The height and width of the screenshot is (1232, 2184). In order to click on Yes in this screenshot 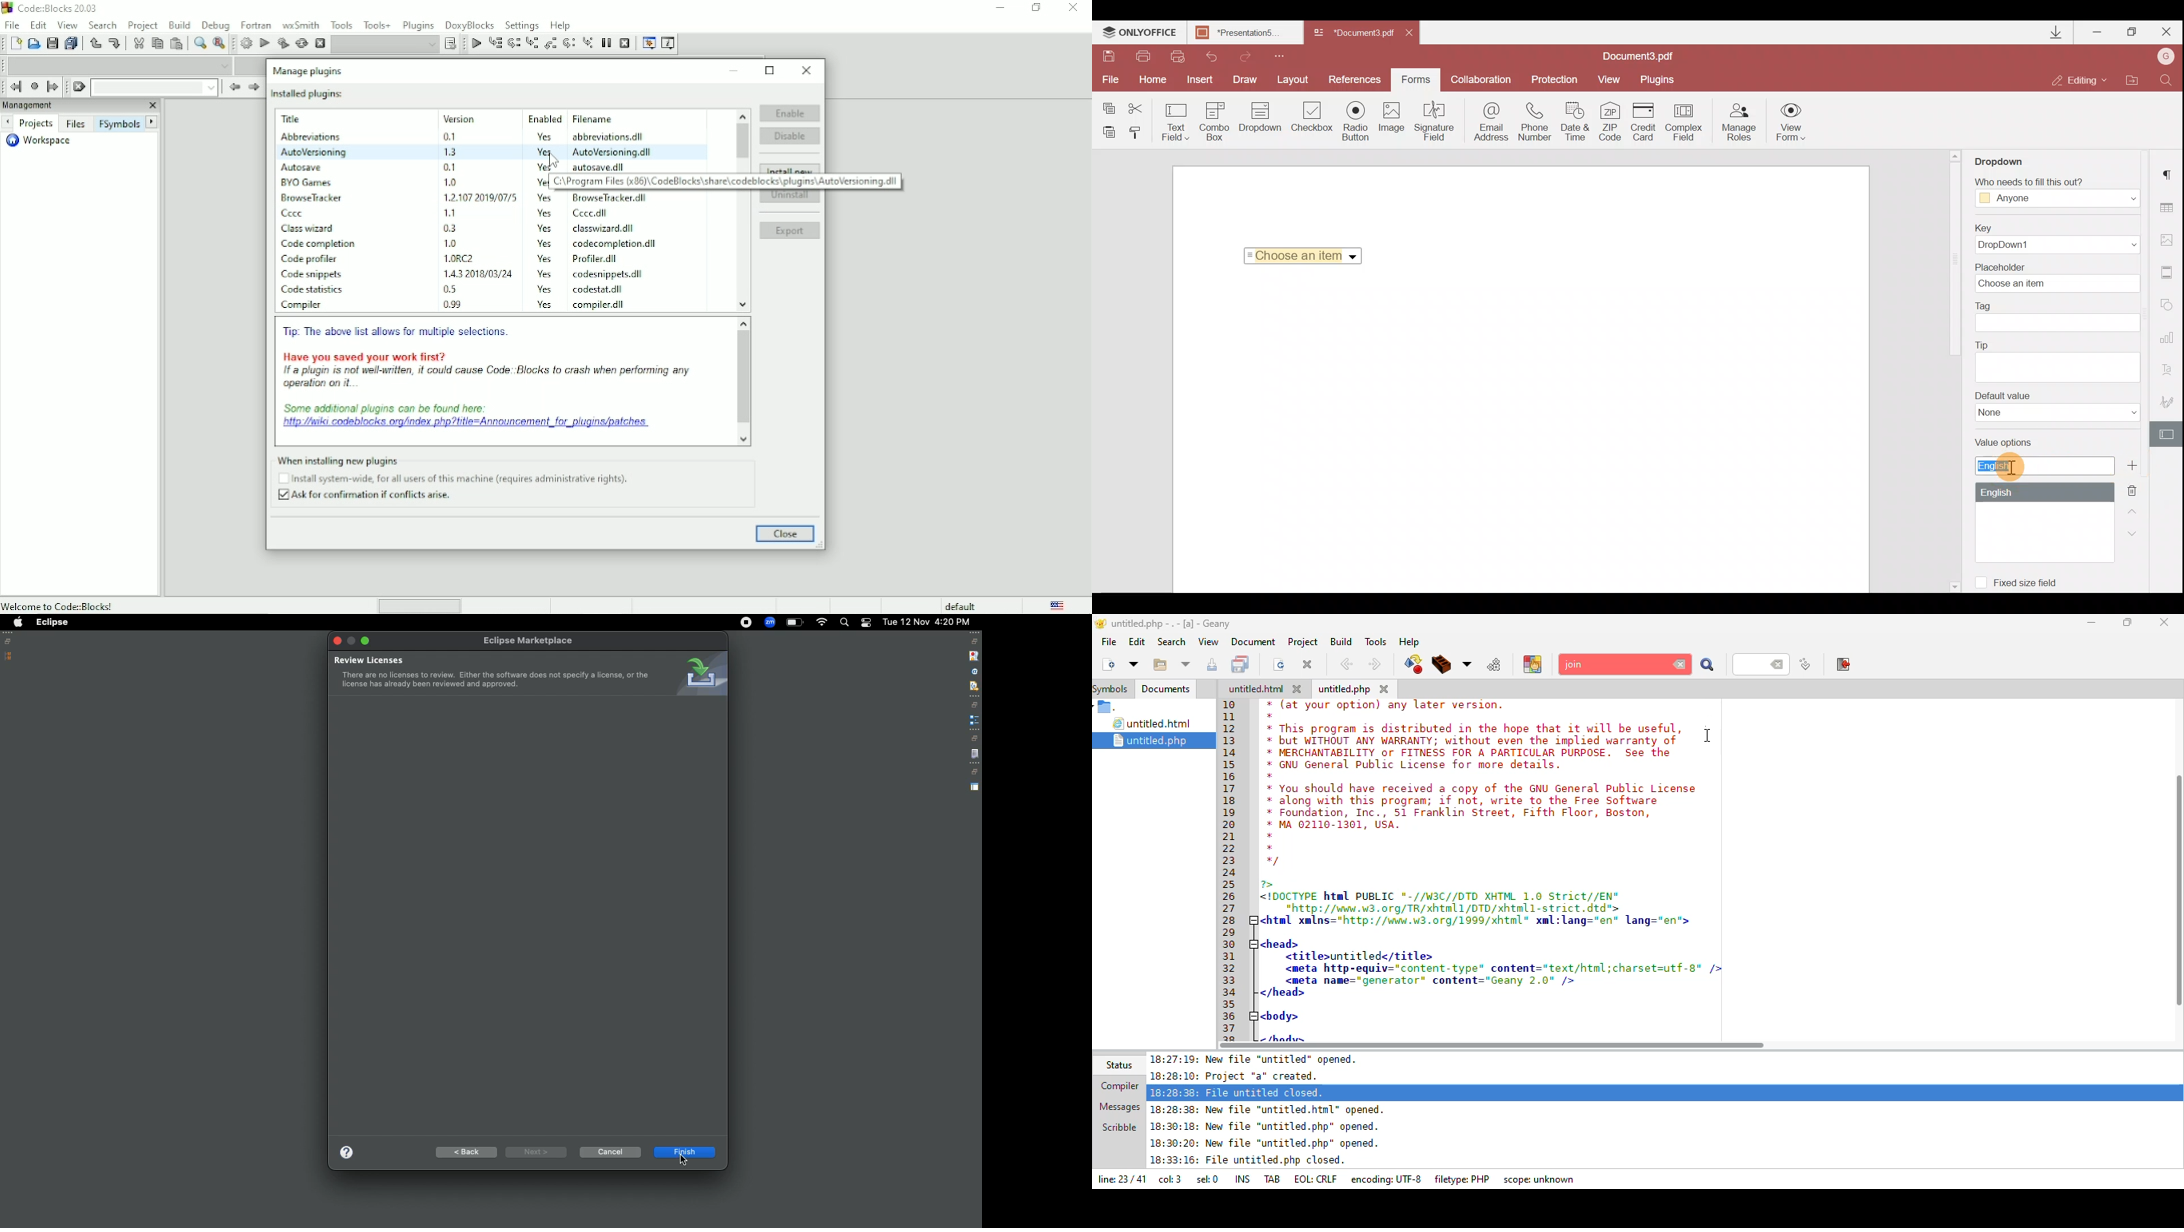, I will do `click(543, 229)`.